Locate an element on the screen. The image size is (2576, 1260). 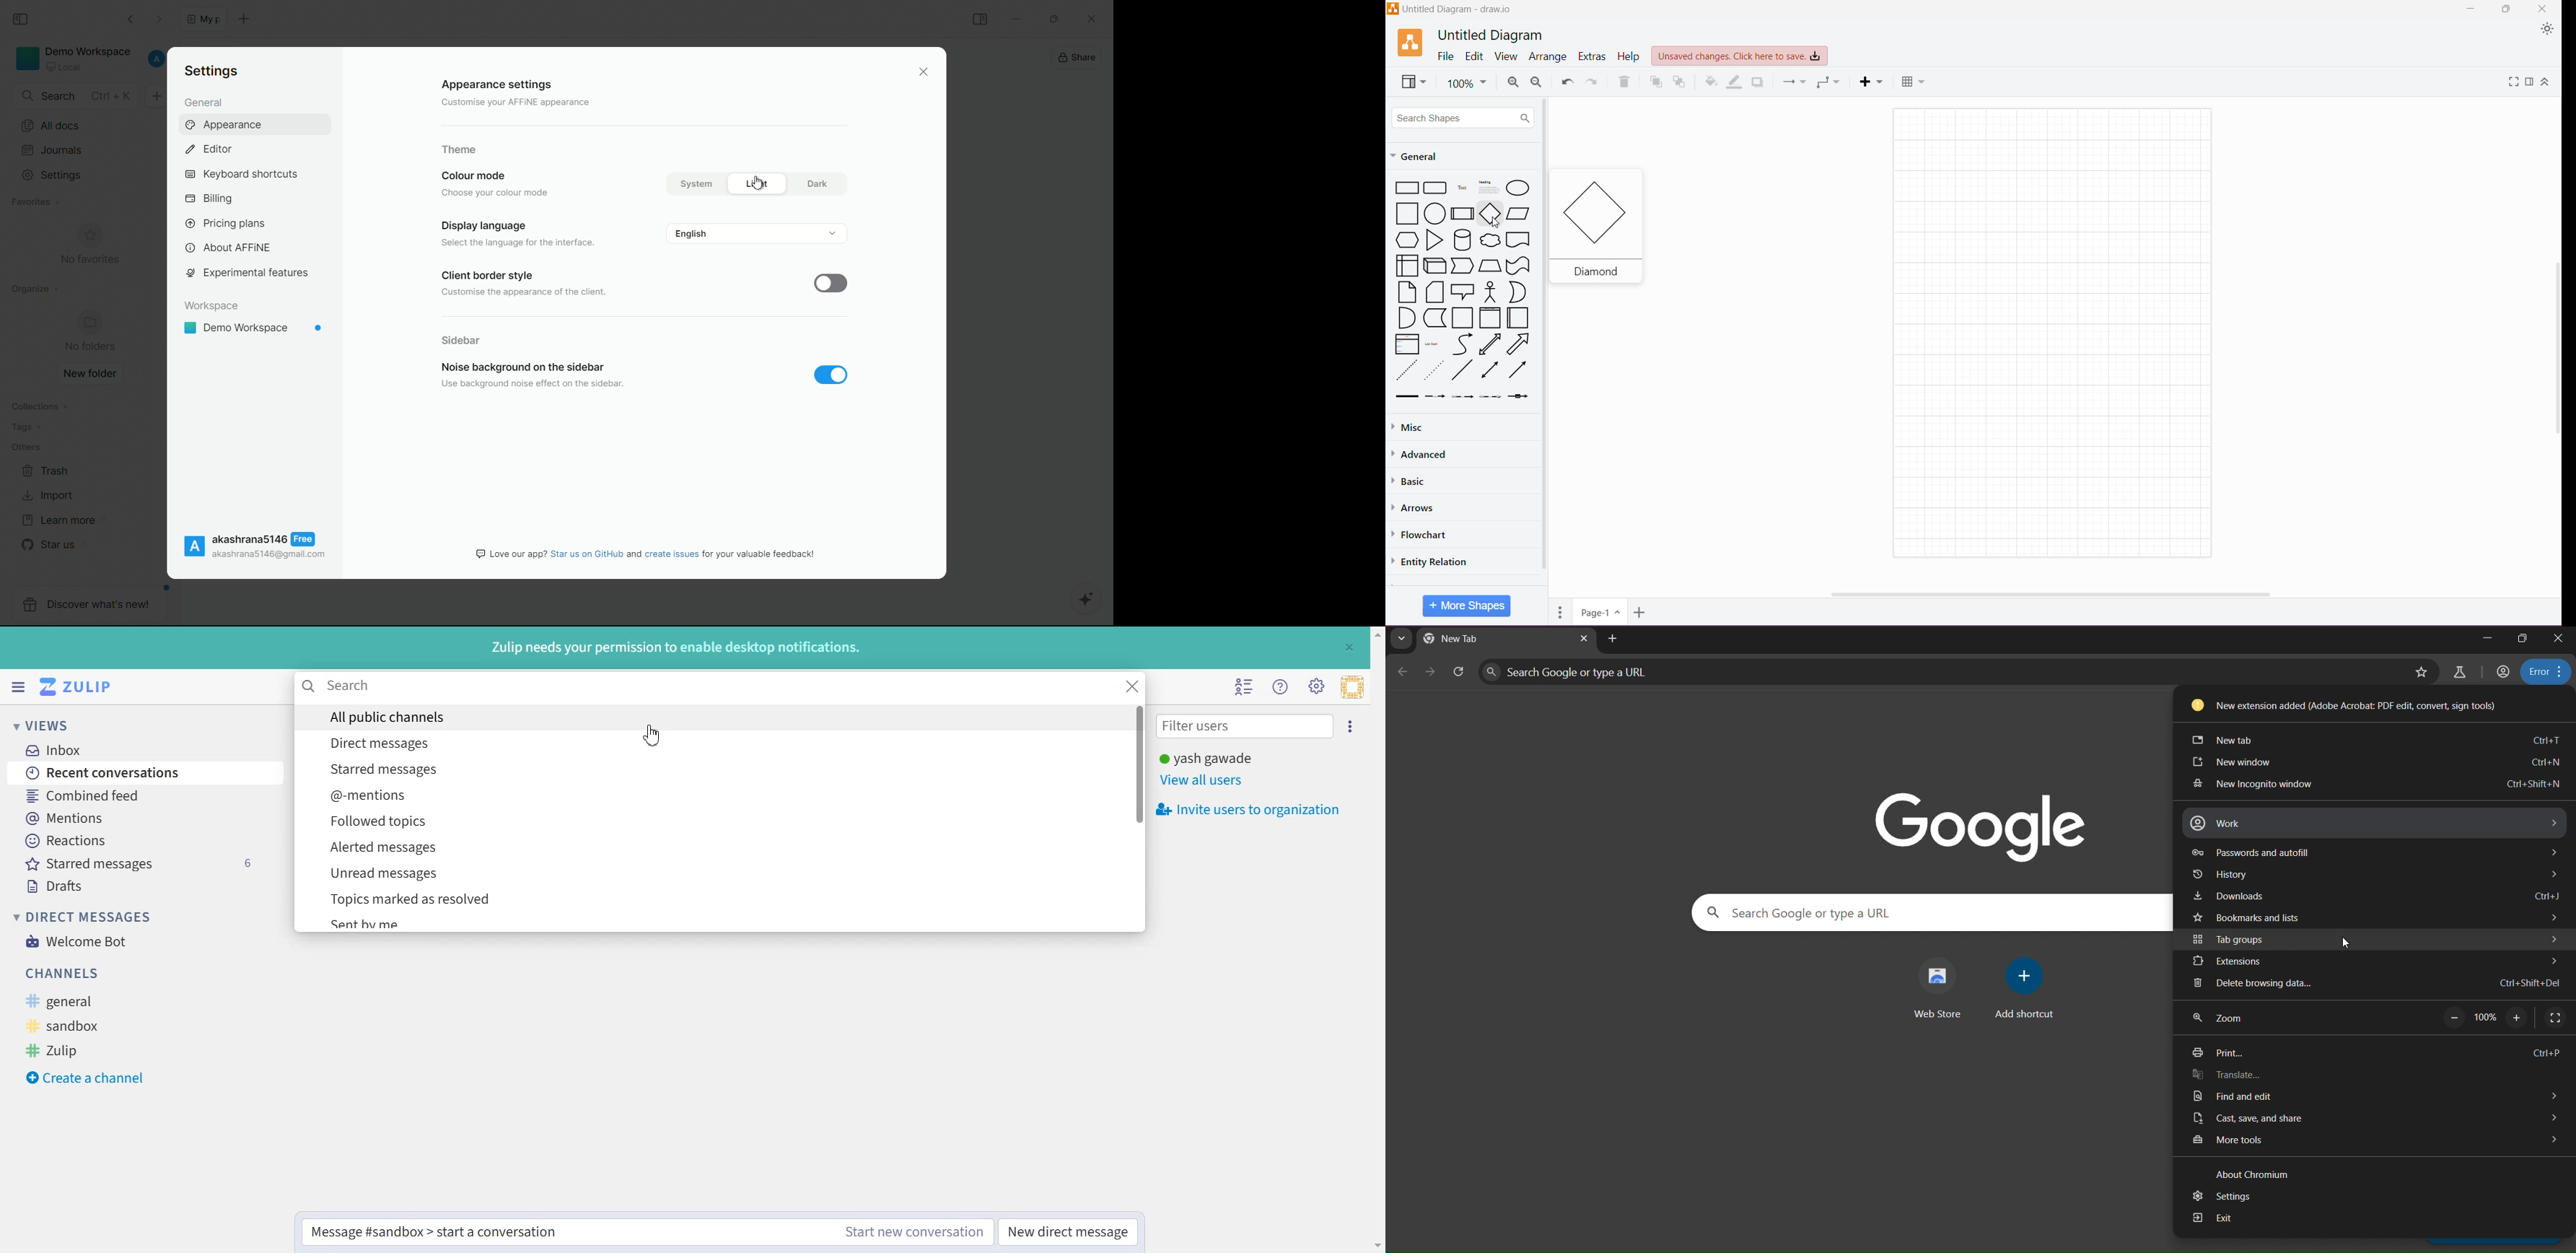
Restore Down is located at coordinates (2507, 10).